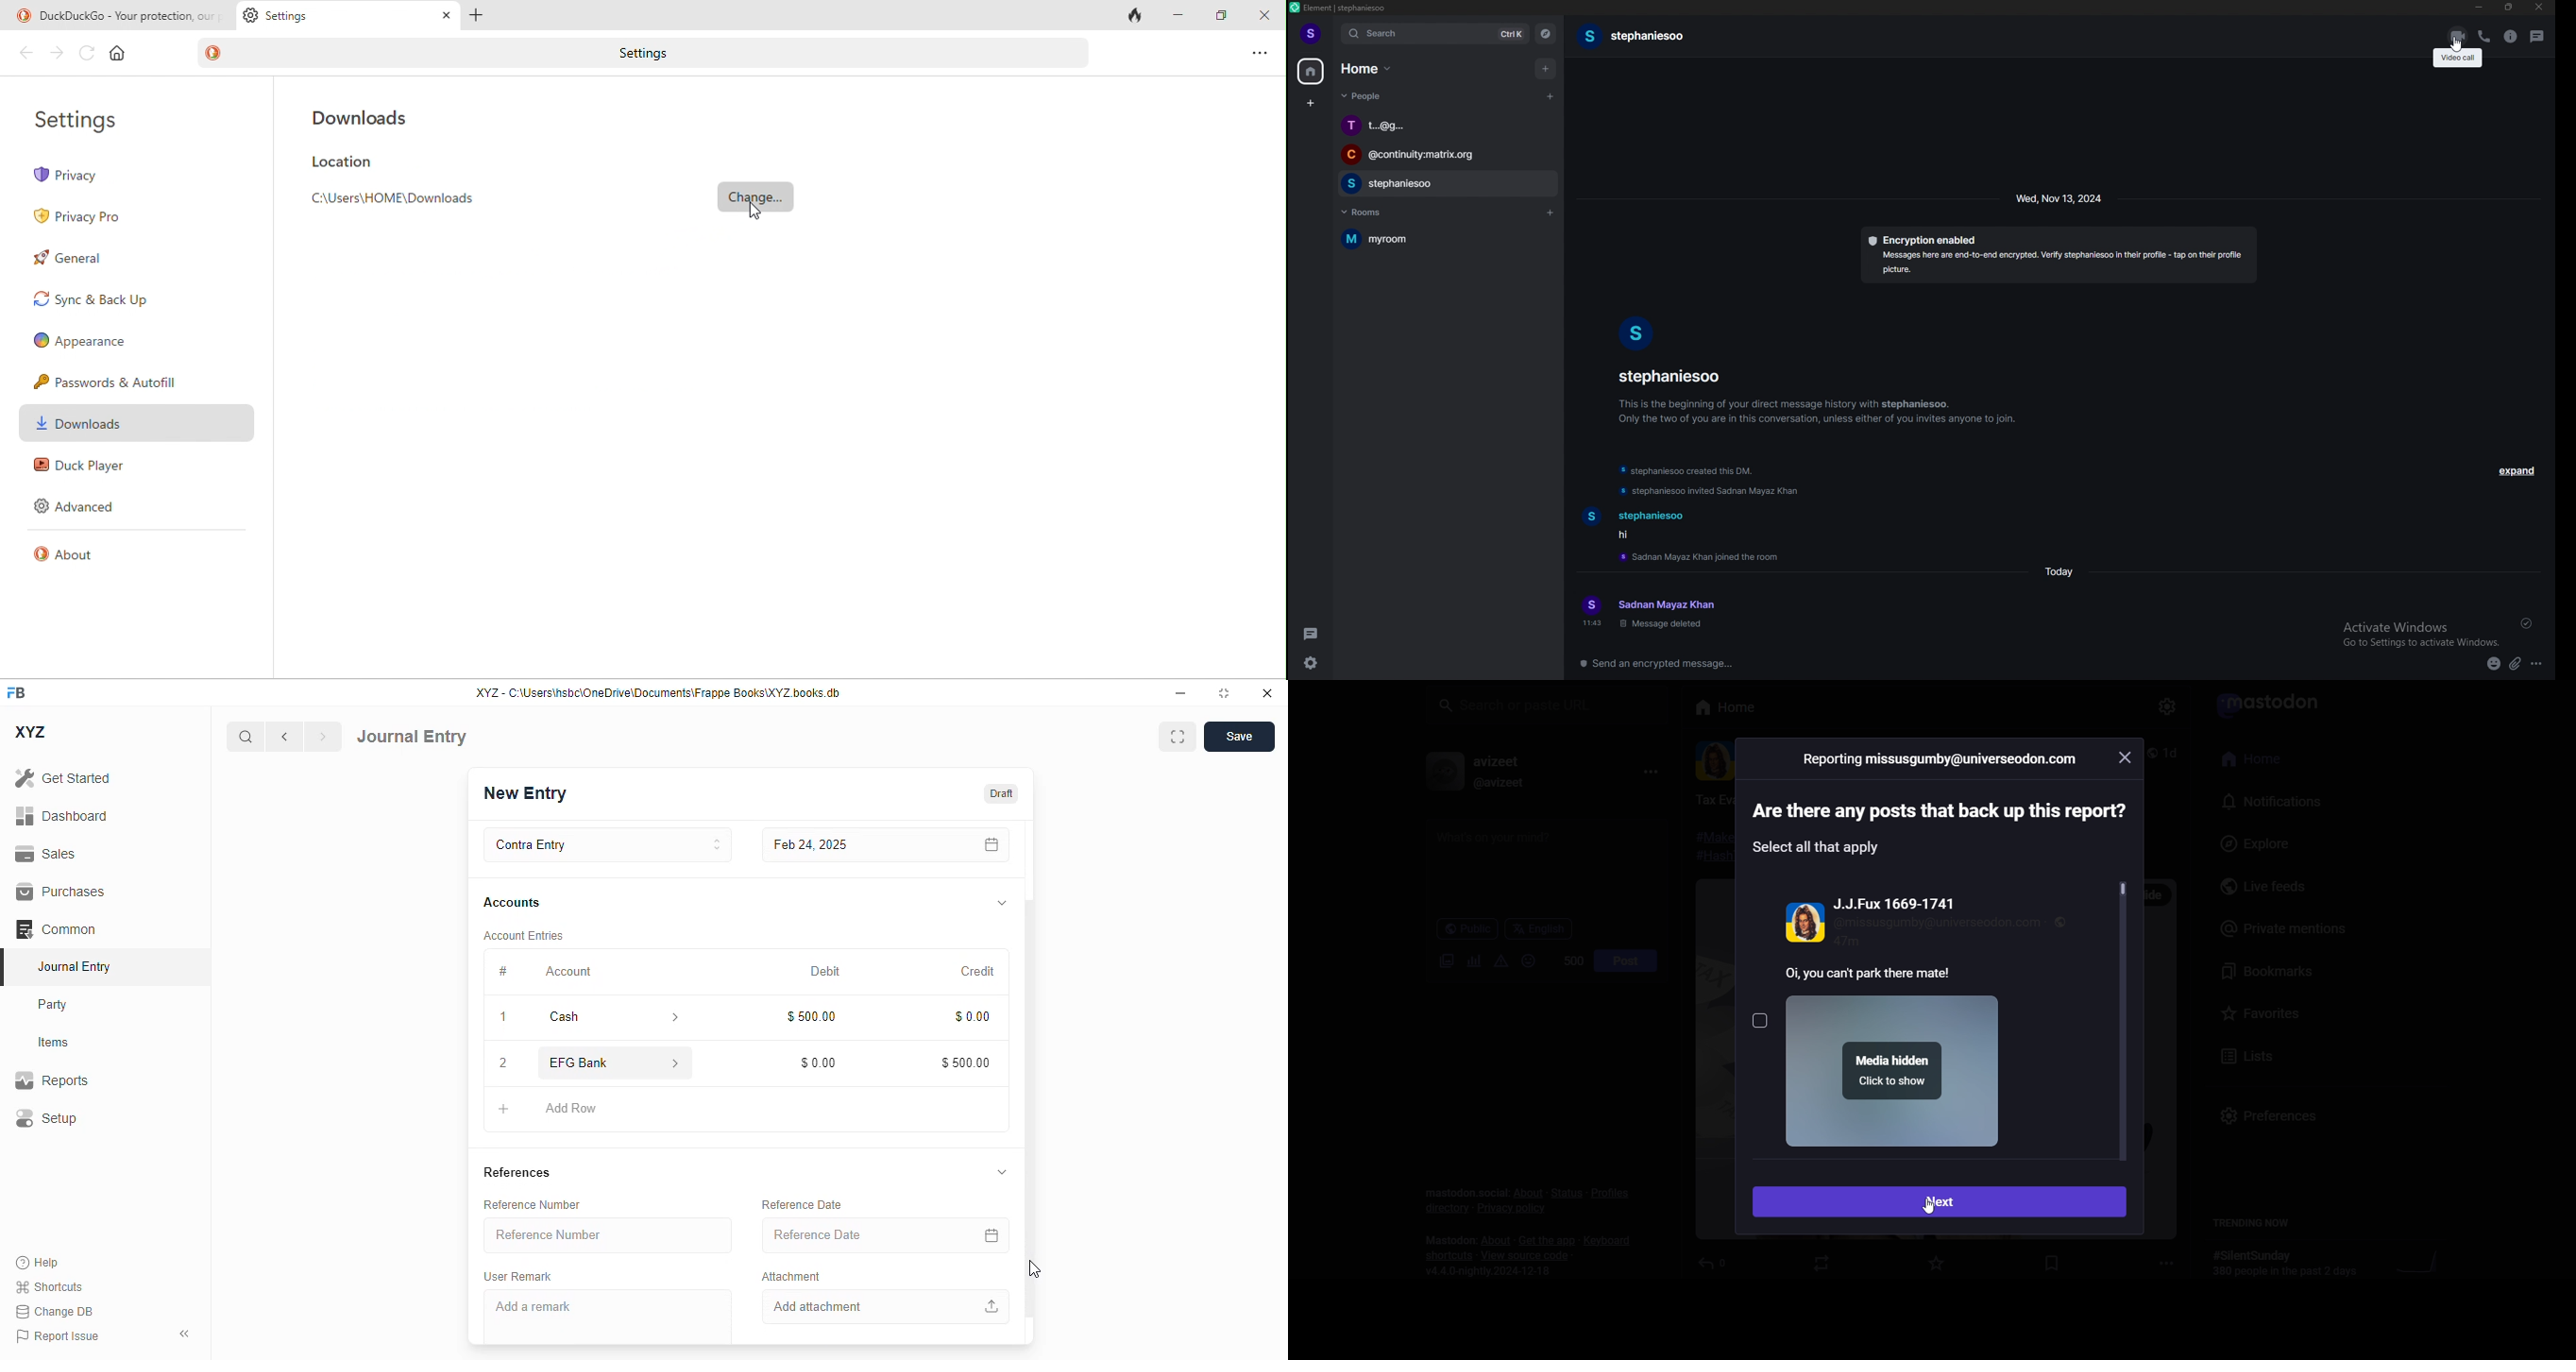 This screenshot has height=1372, width=2576. Describe the element at coordinates (2458, 58) in the screenshot. I see `tooltip` at that location.